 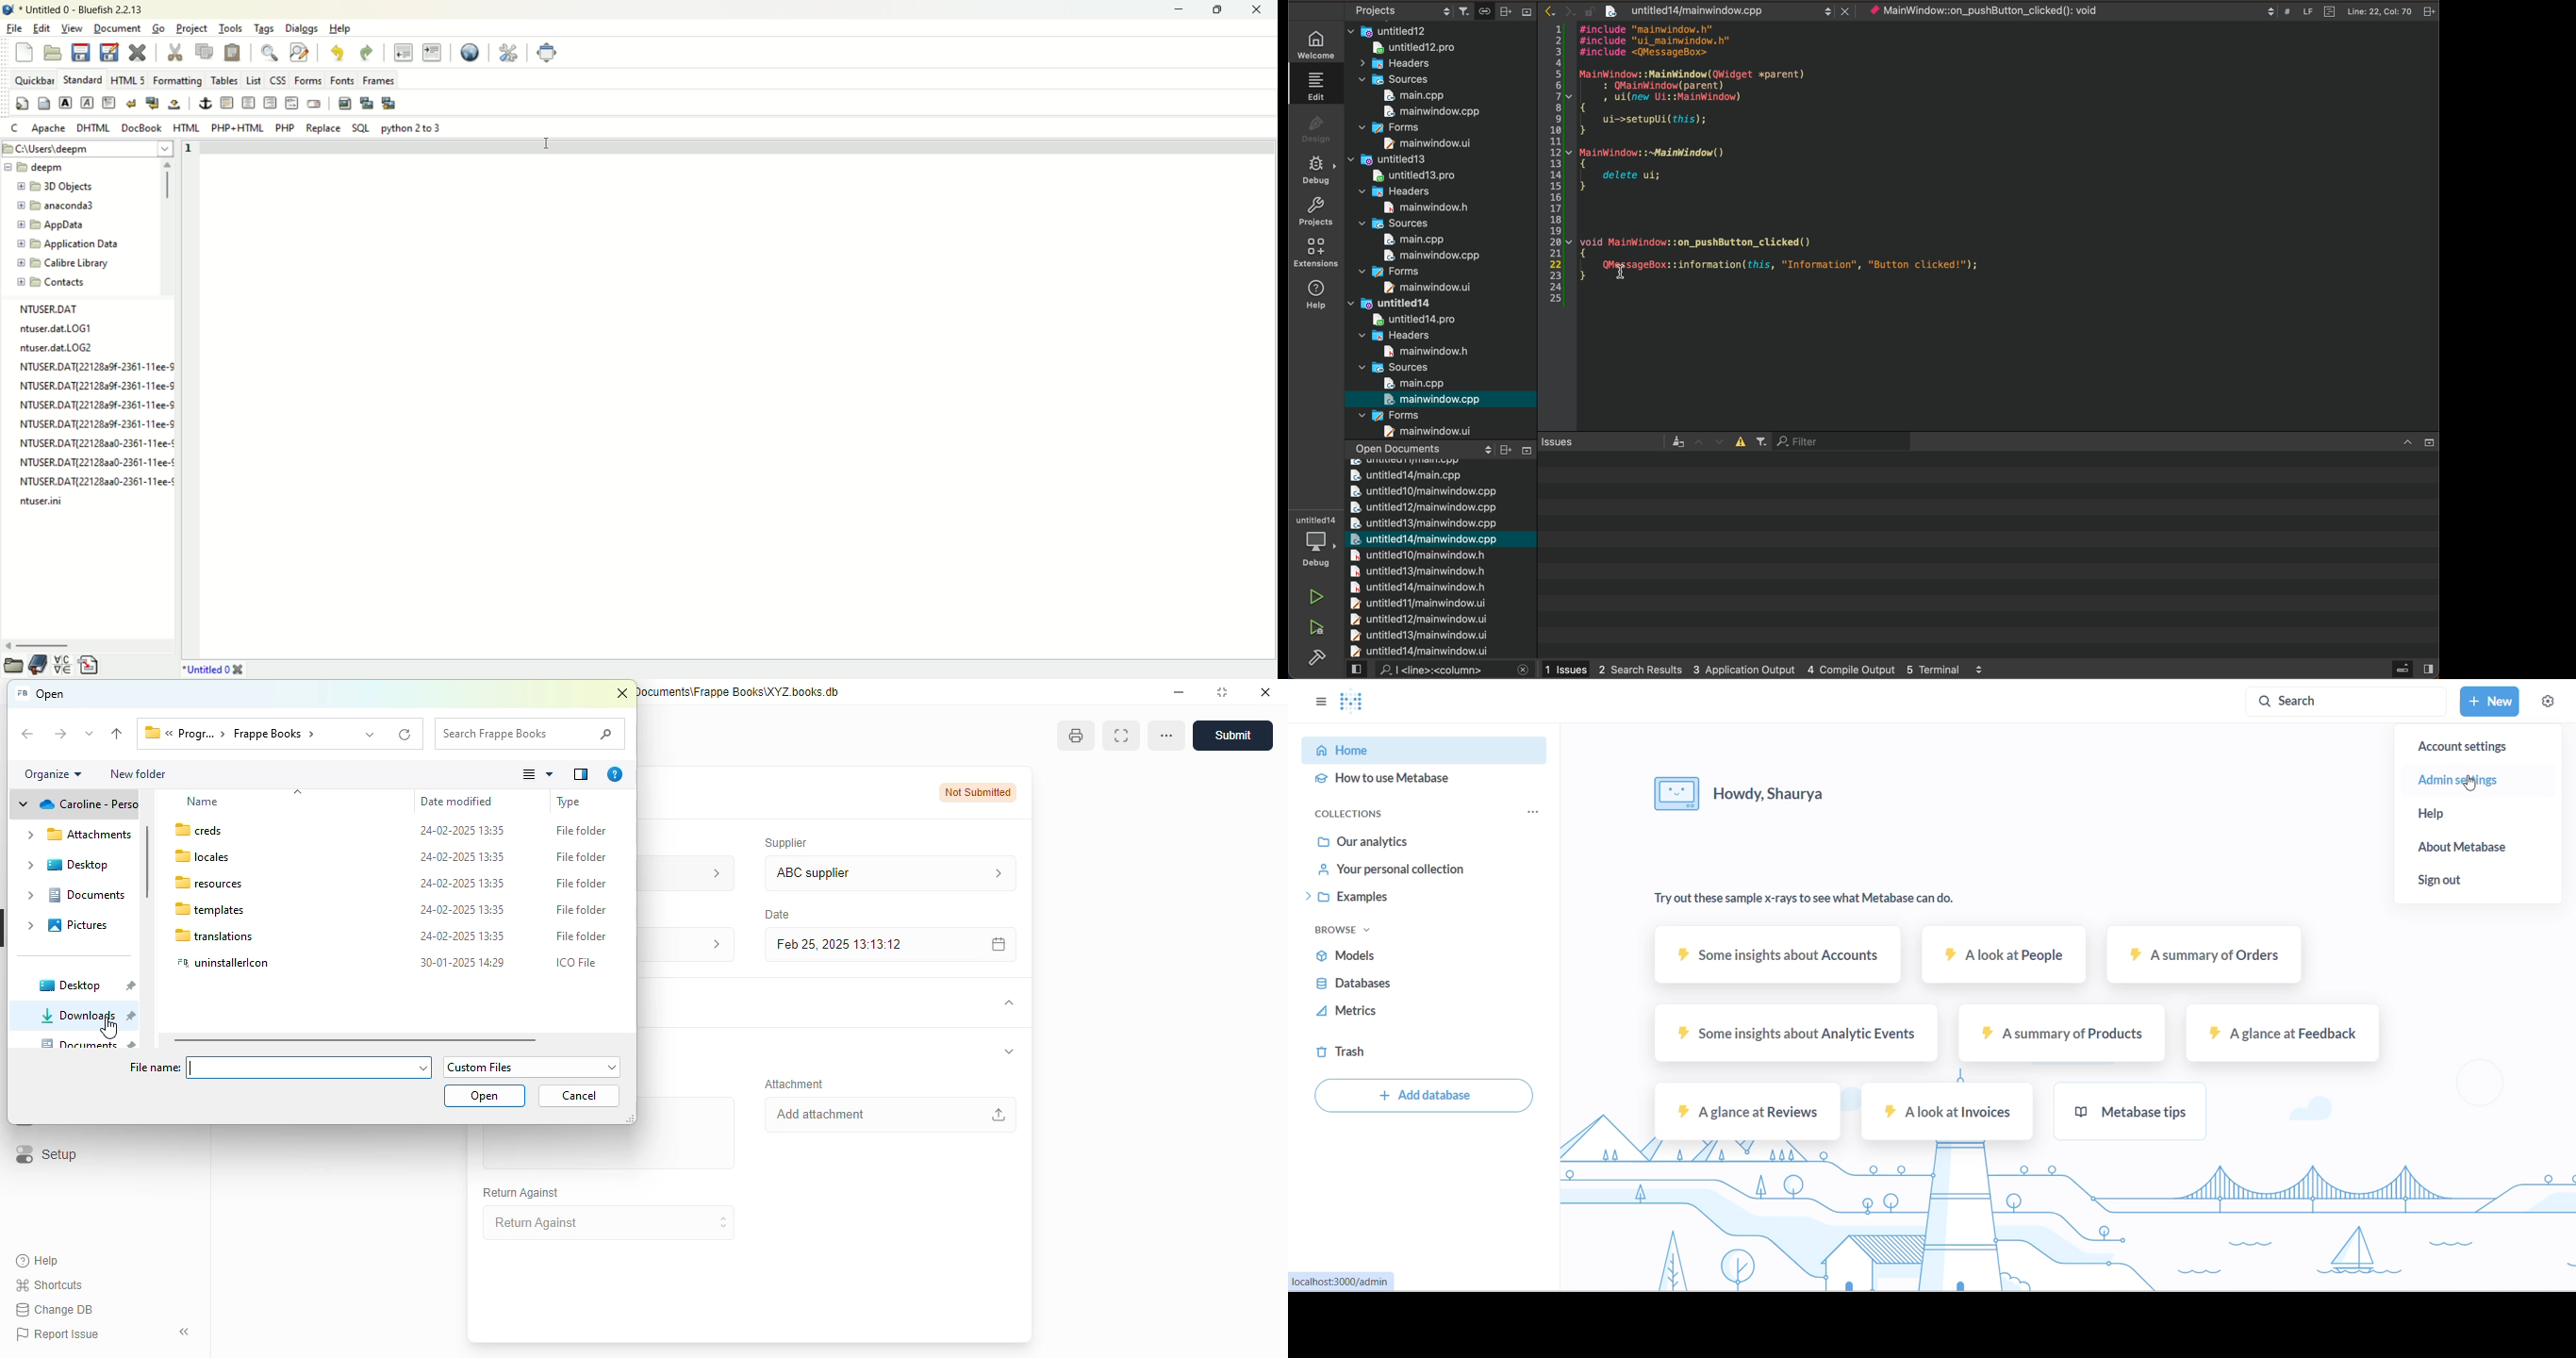 What do you see at coordinates (462, 857) in the screenshot?
I see `24-02-2025 13:35` at bounding box center [462, 857].